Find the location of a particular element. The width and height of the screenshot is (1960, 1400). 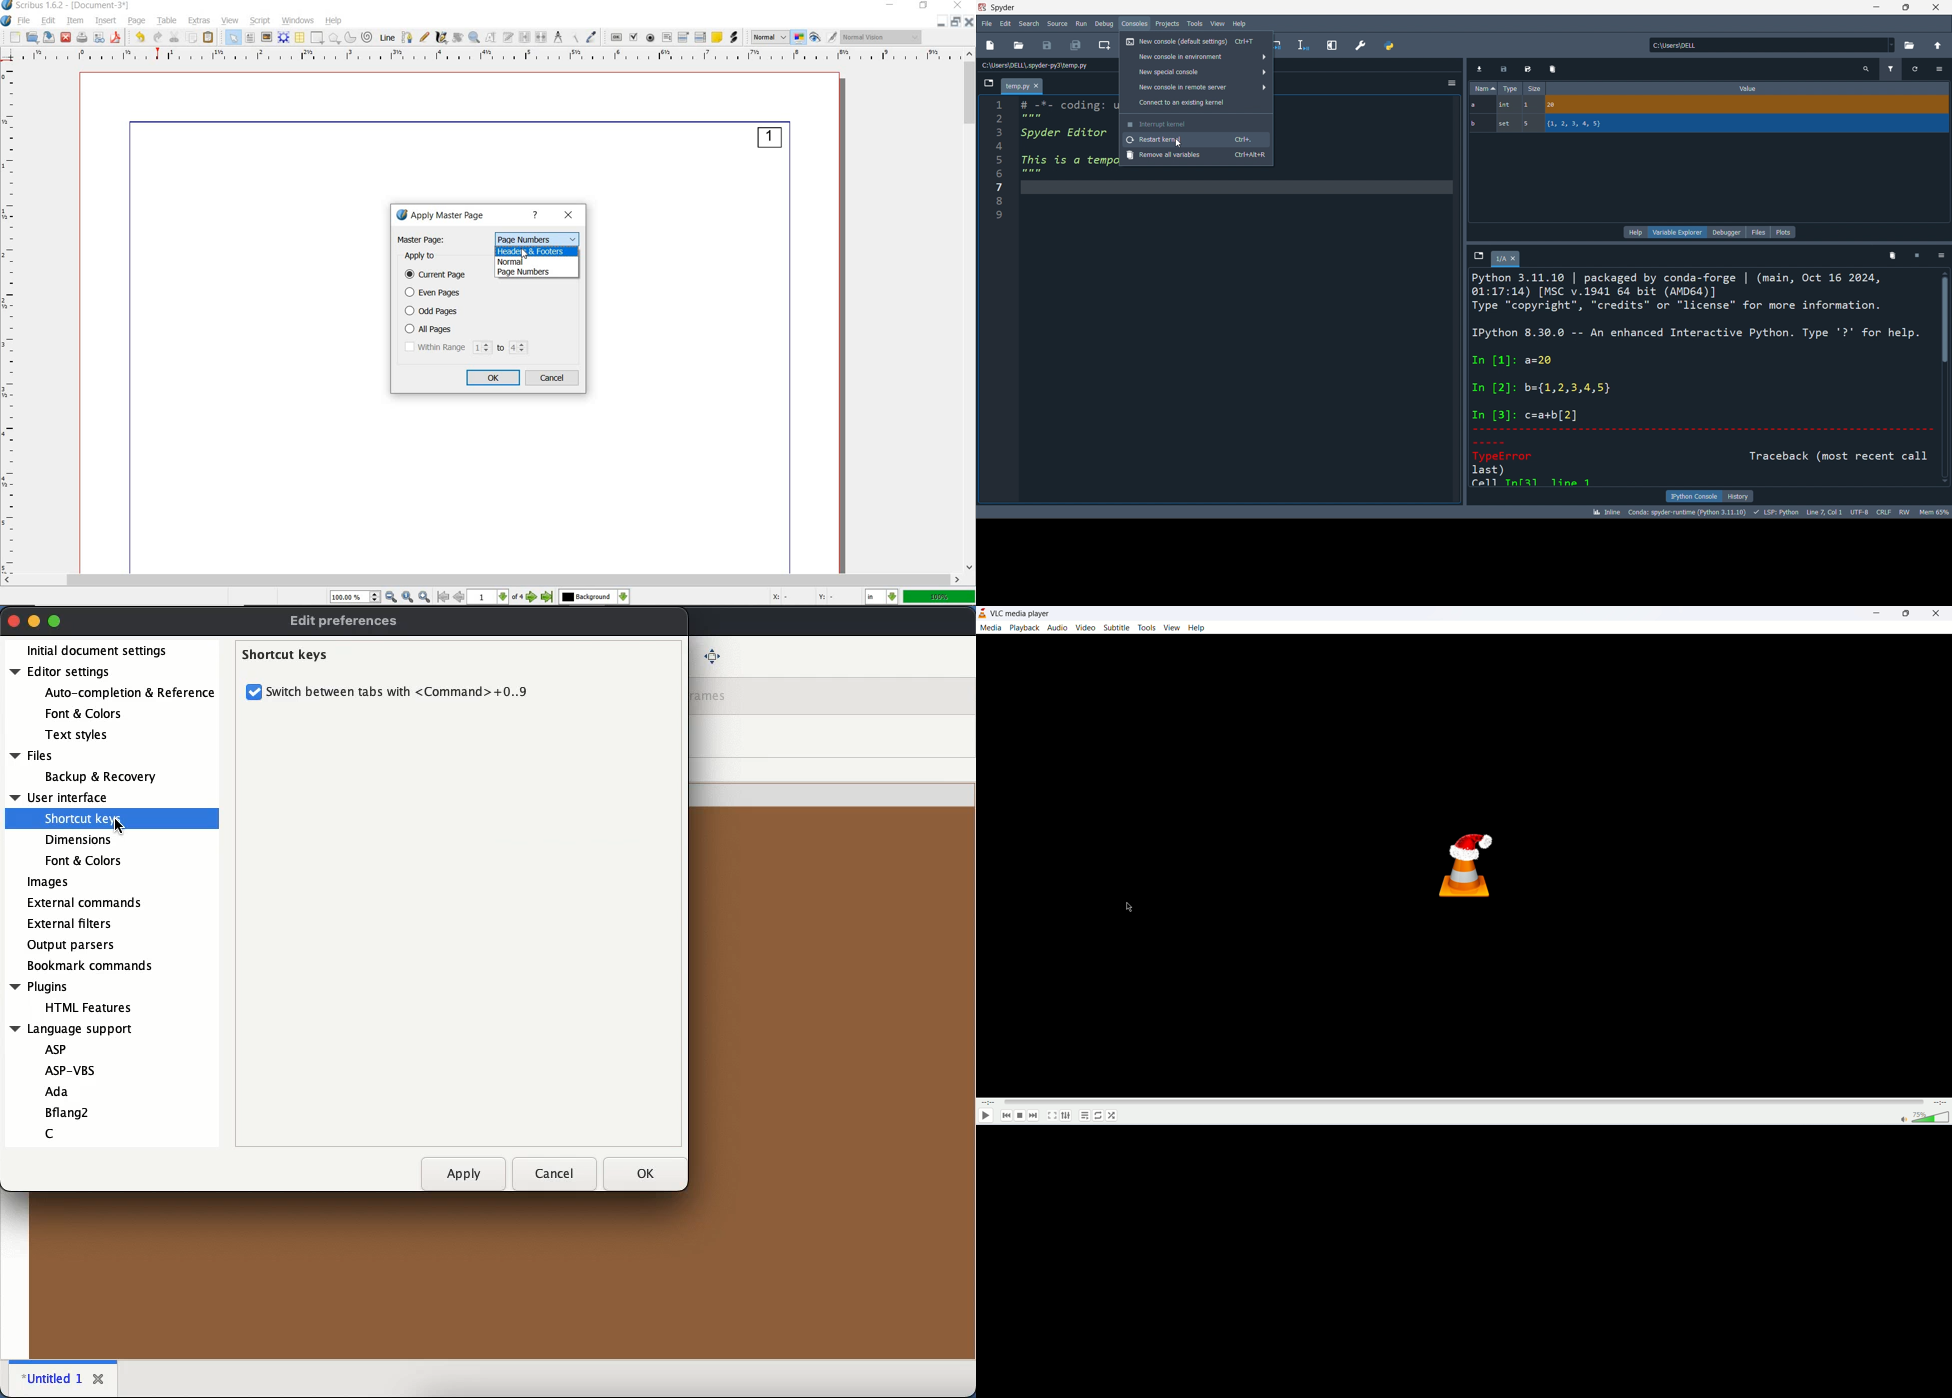

extras is located at coordinates (200, 21).